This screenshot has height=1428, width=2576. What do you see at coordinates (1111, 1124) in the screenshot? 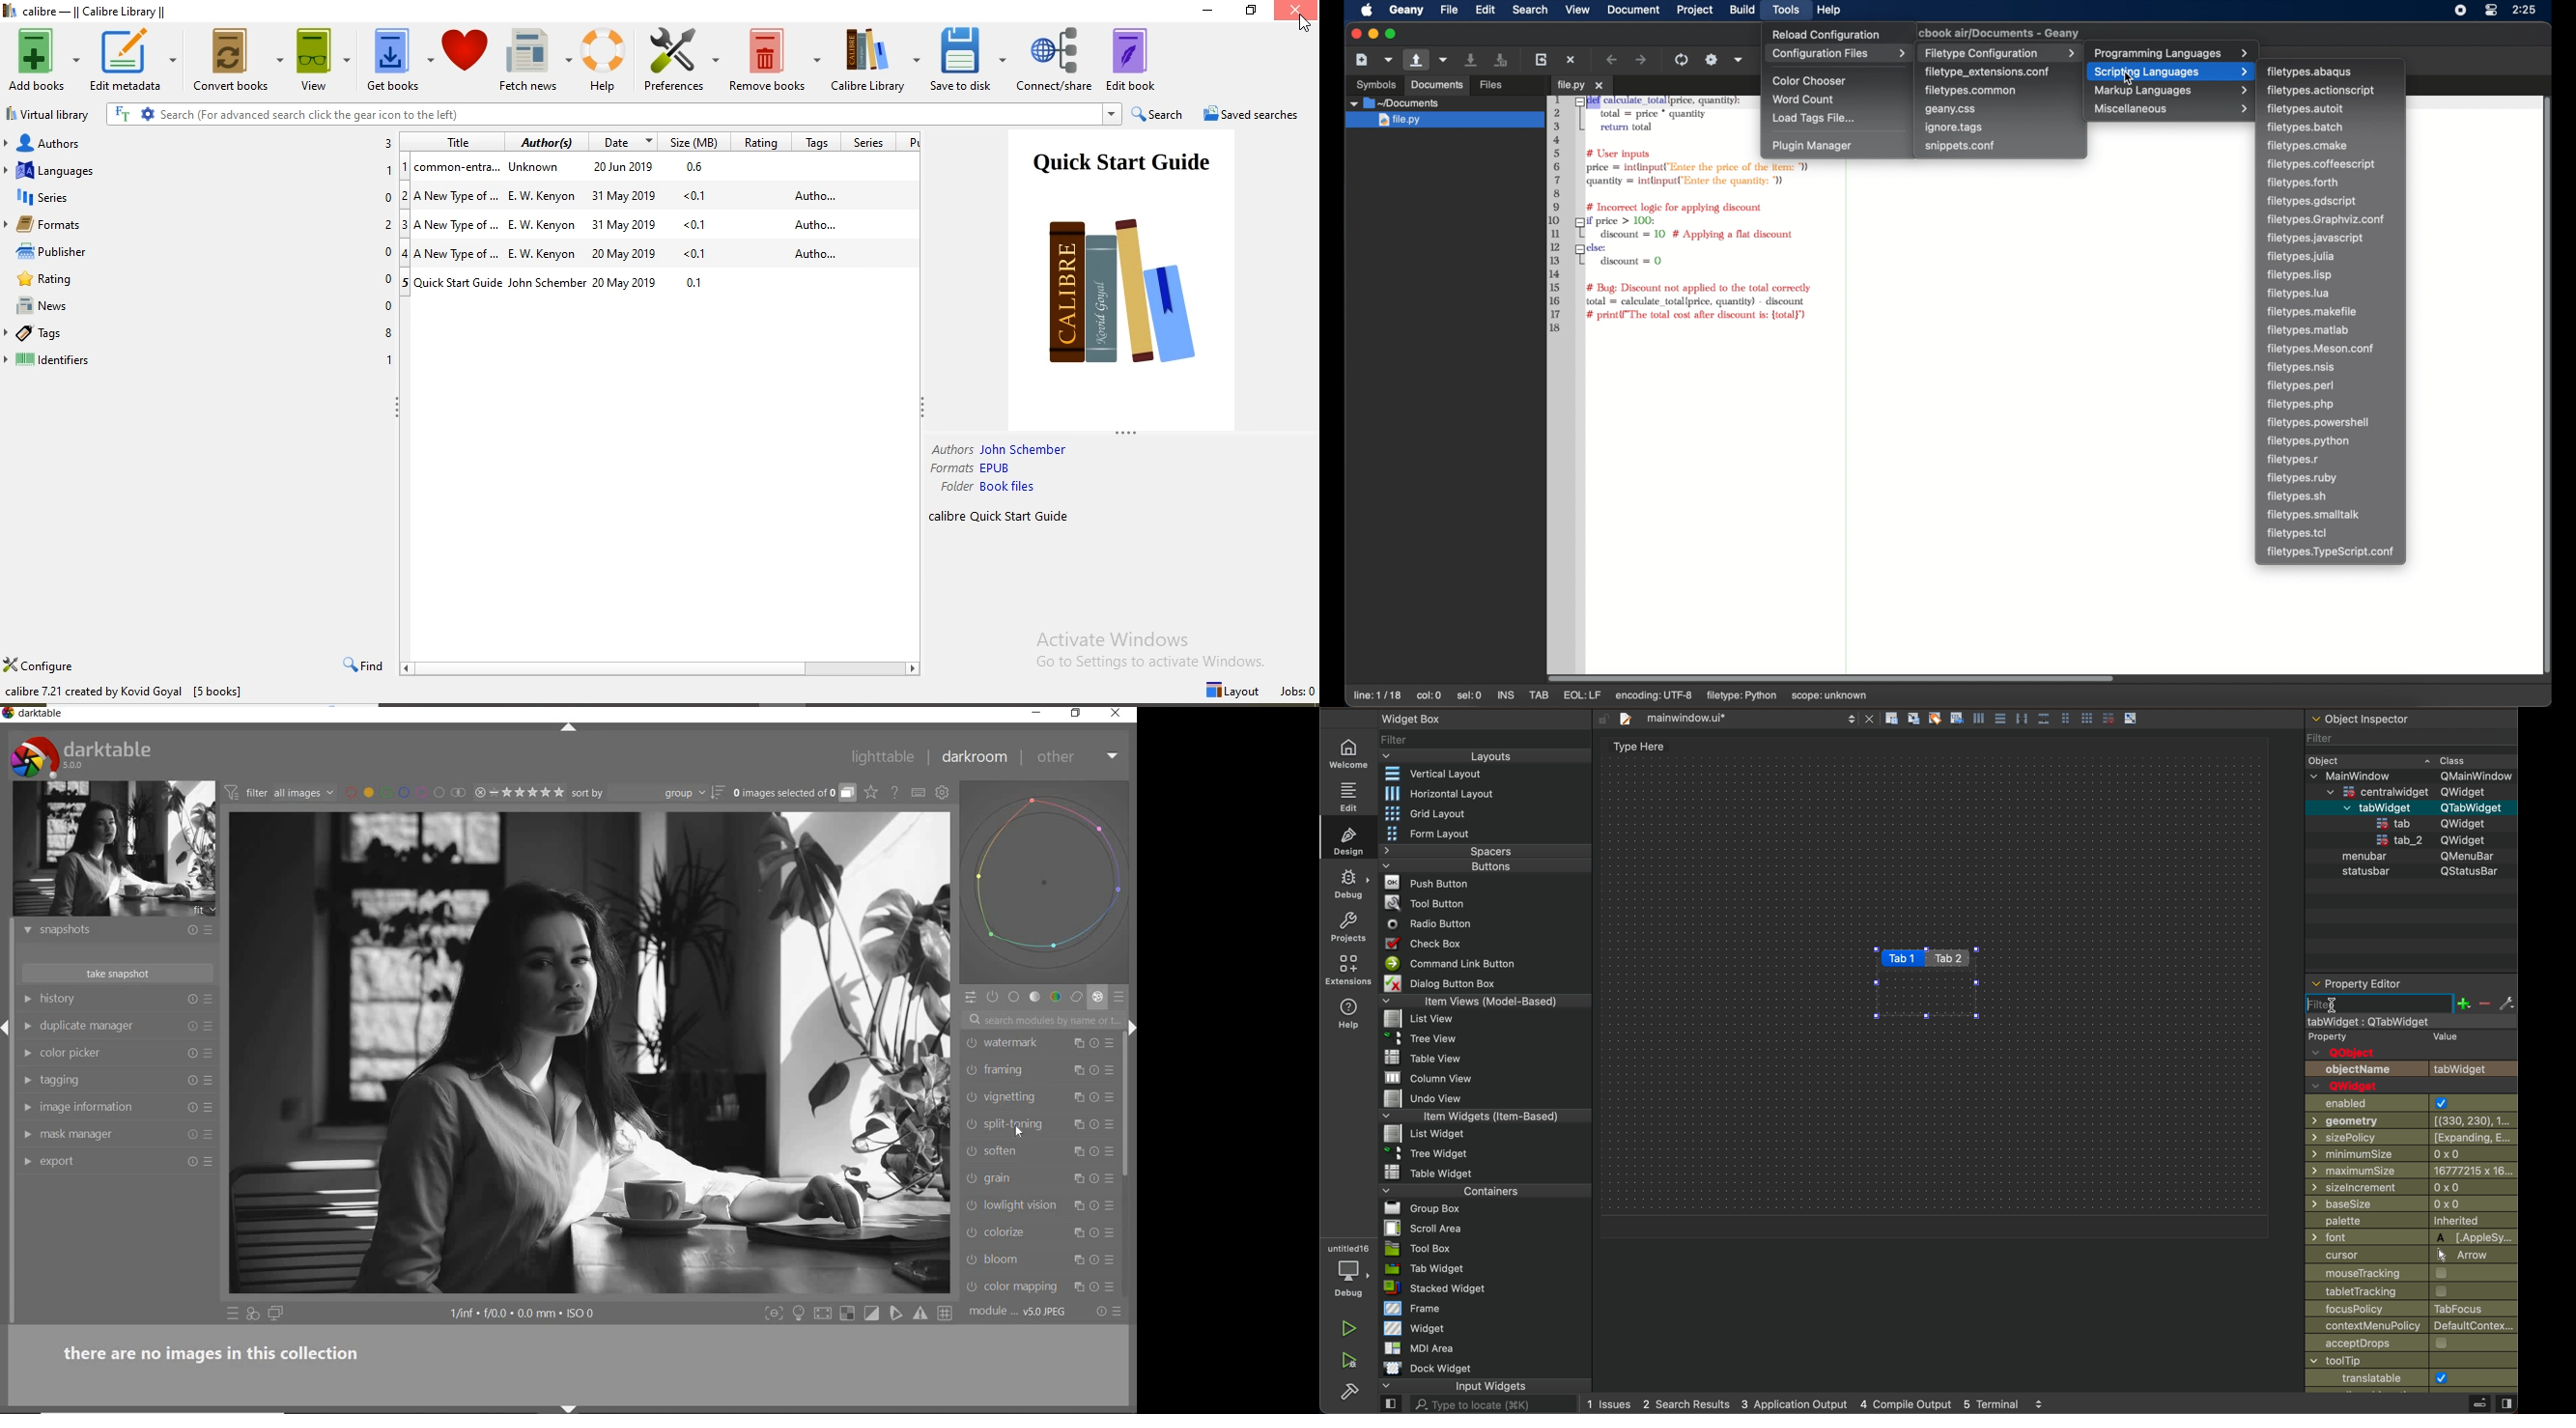
I see `preset and preferences` at bounding box center [1111, 1124].